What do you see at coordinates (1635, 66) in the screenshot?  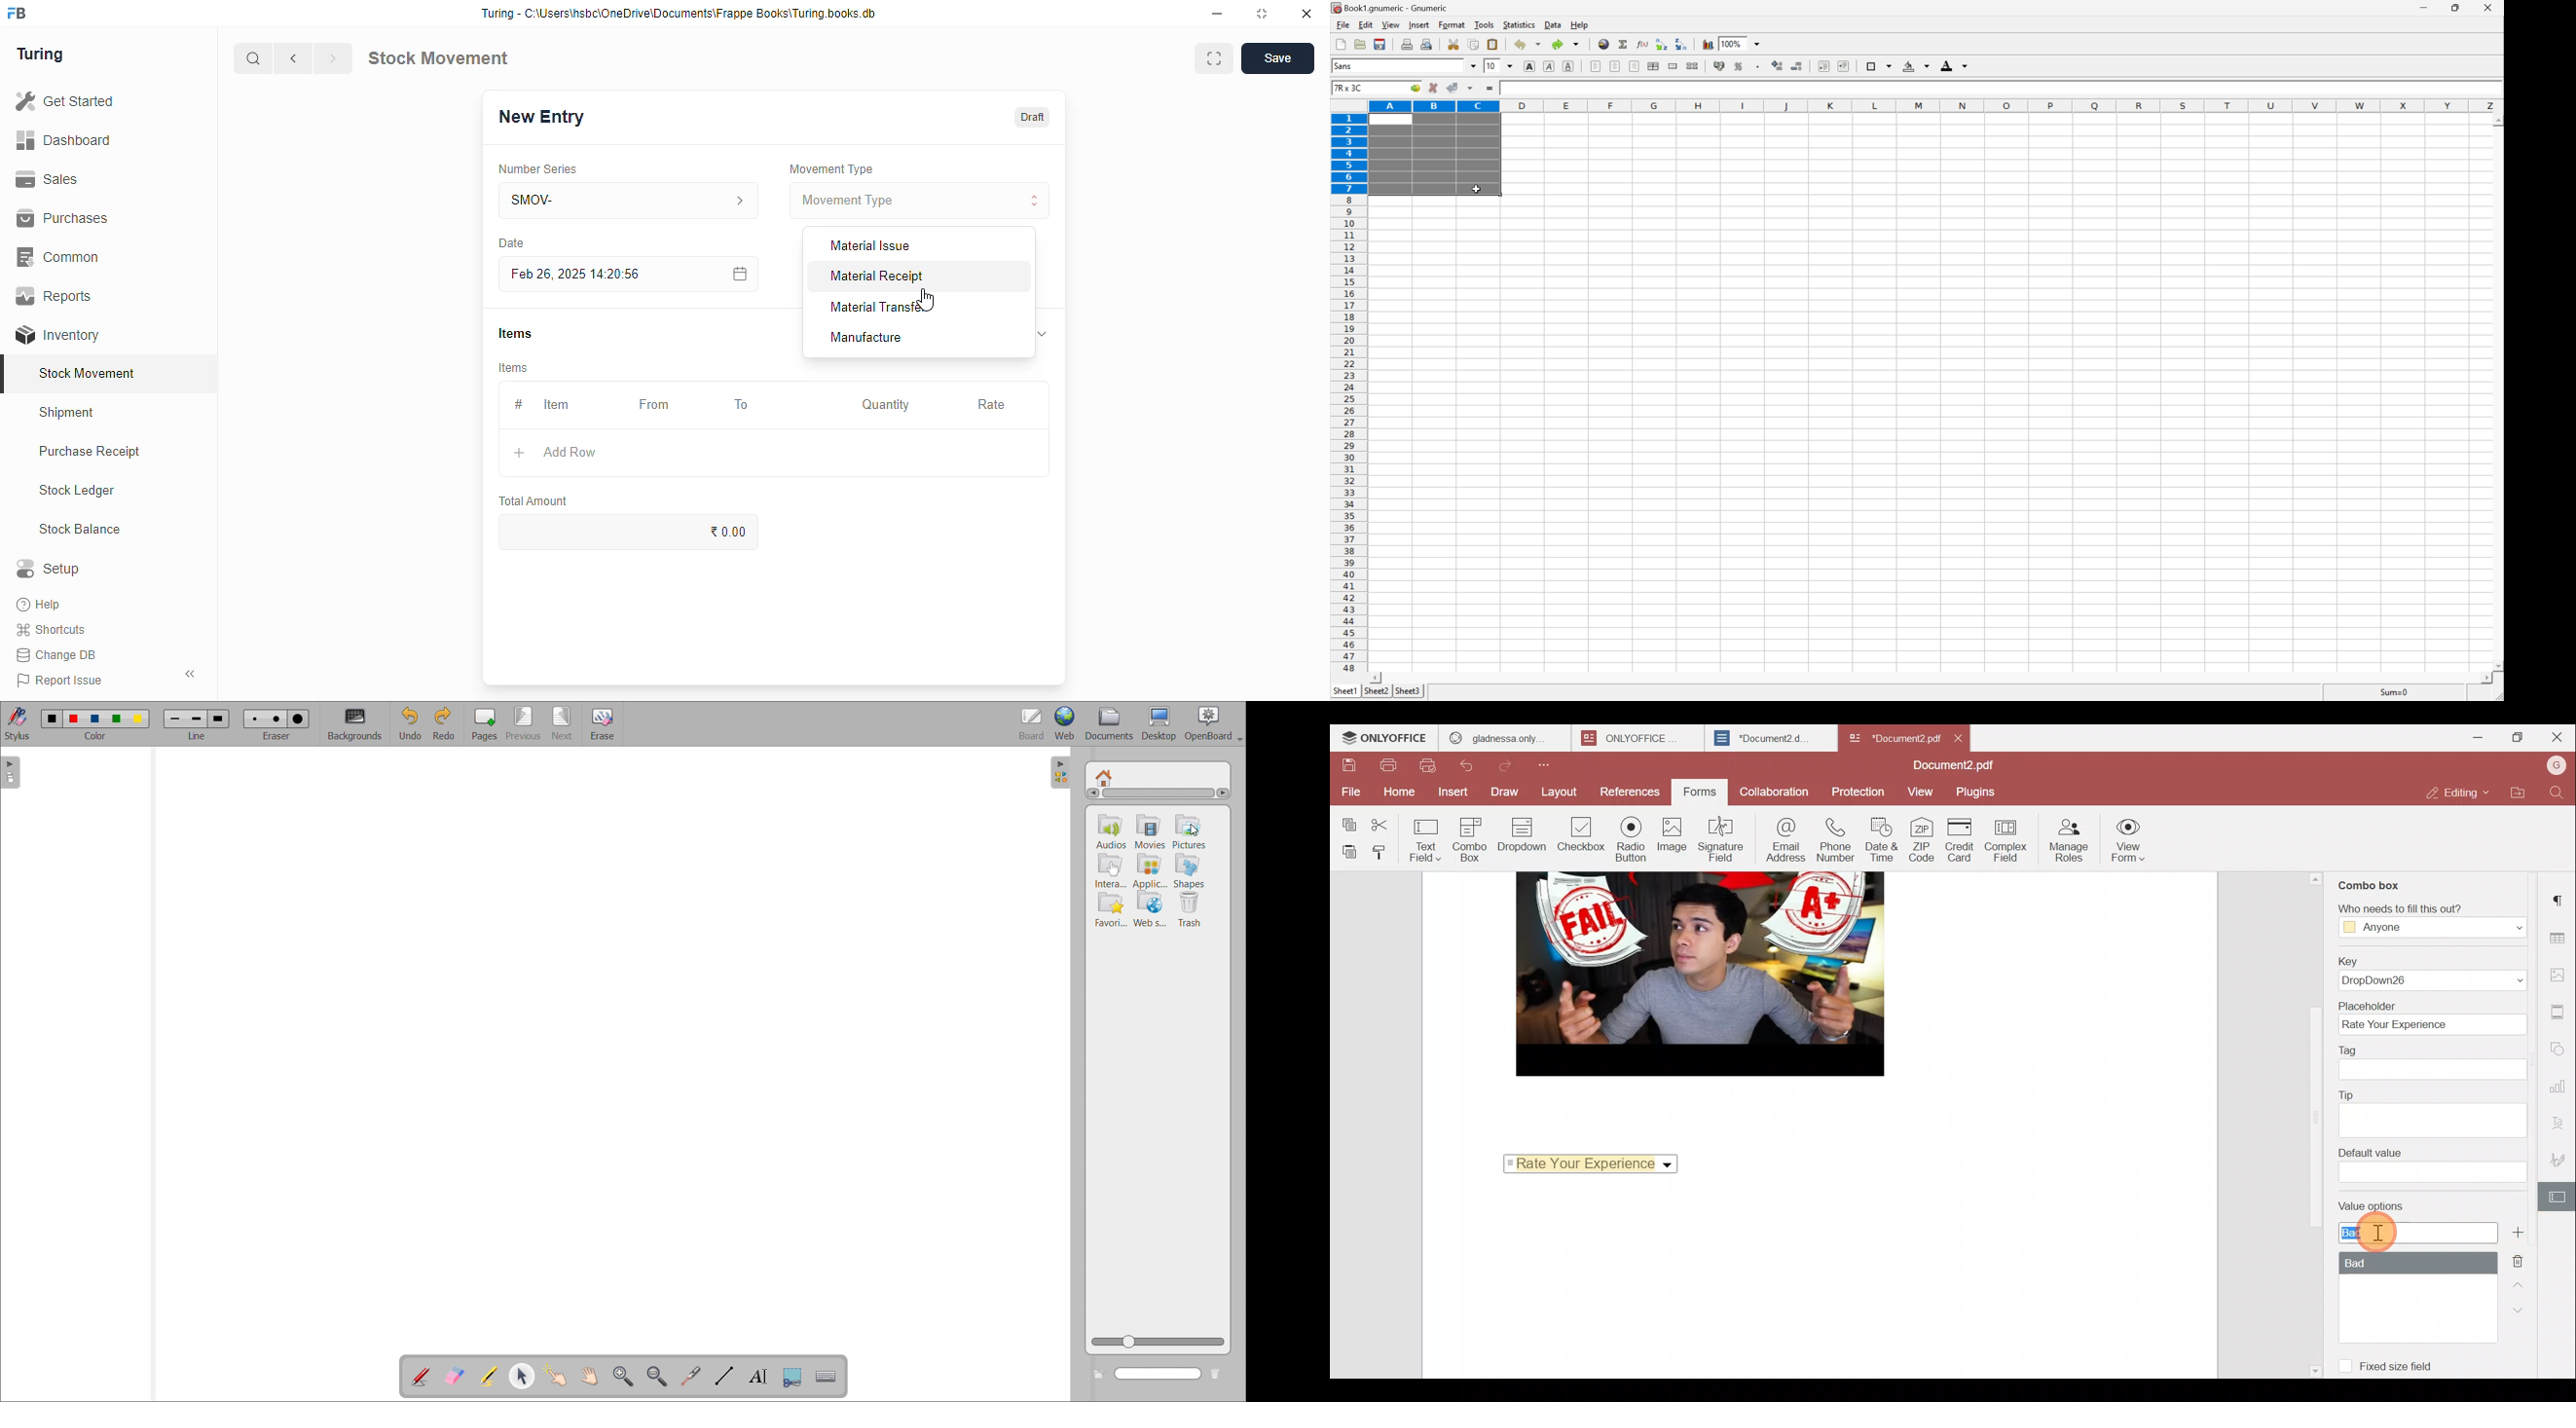 I see `Align Right` at bounding box center [1635, 66].